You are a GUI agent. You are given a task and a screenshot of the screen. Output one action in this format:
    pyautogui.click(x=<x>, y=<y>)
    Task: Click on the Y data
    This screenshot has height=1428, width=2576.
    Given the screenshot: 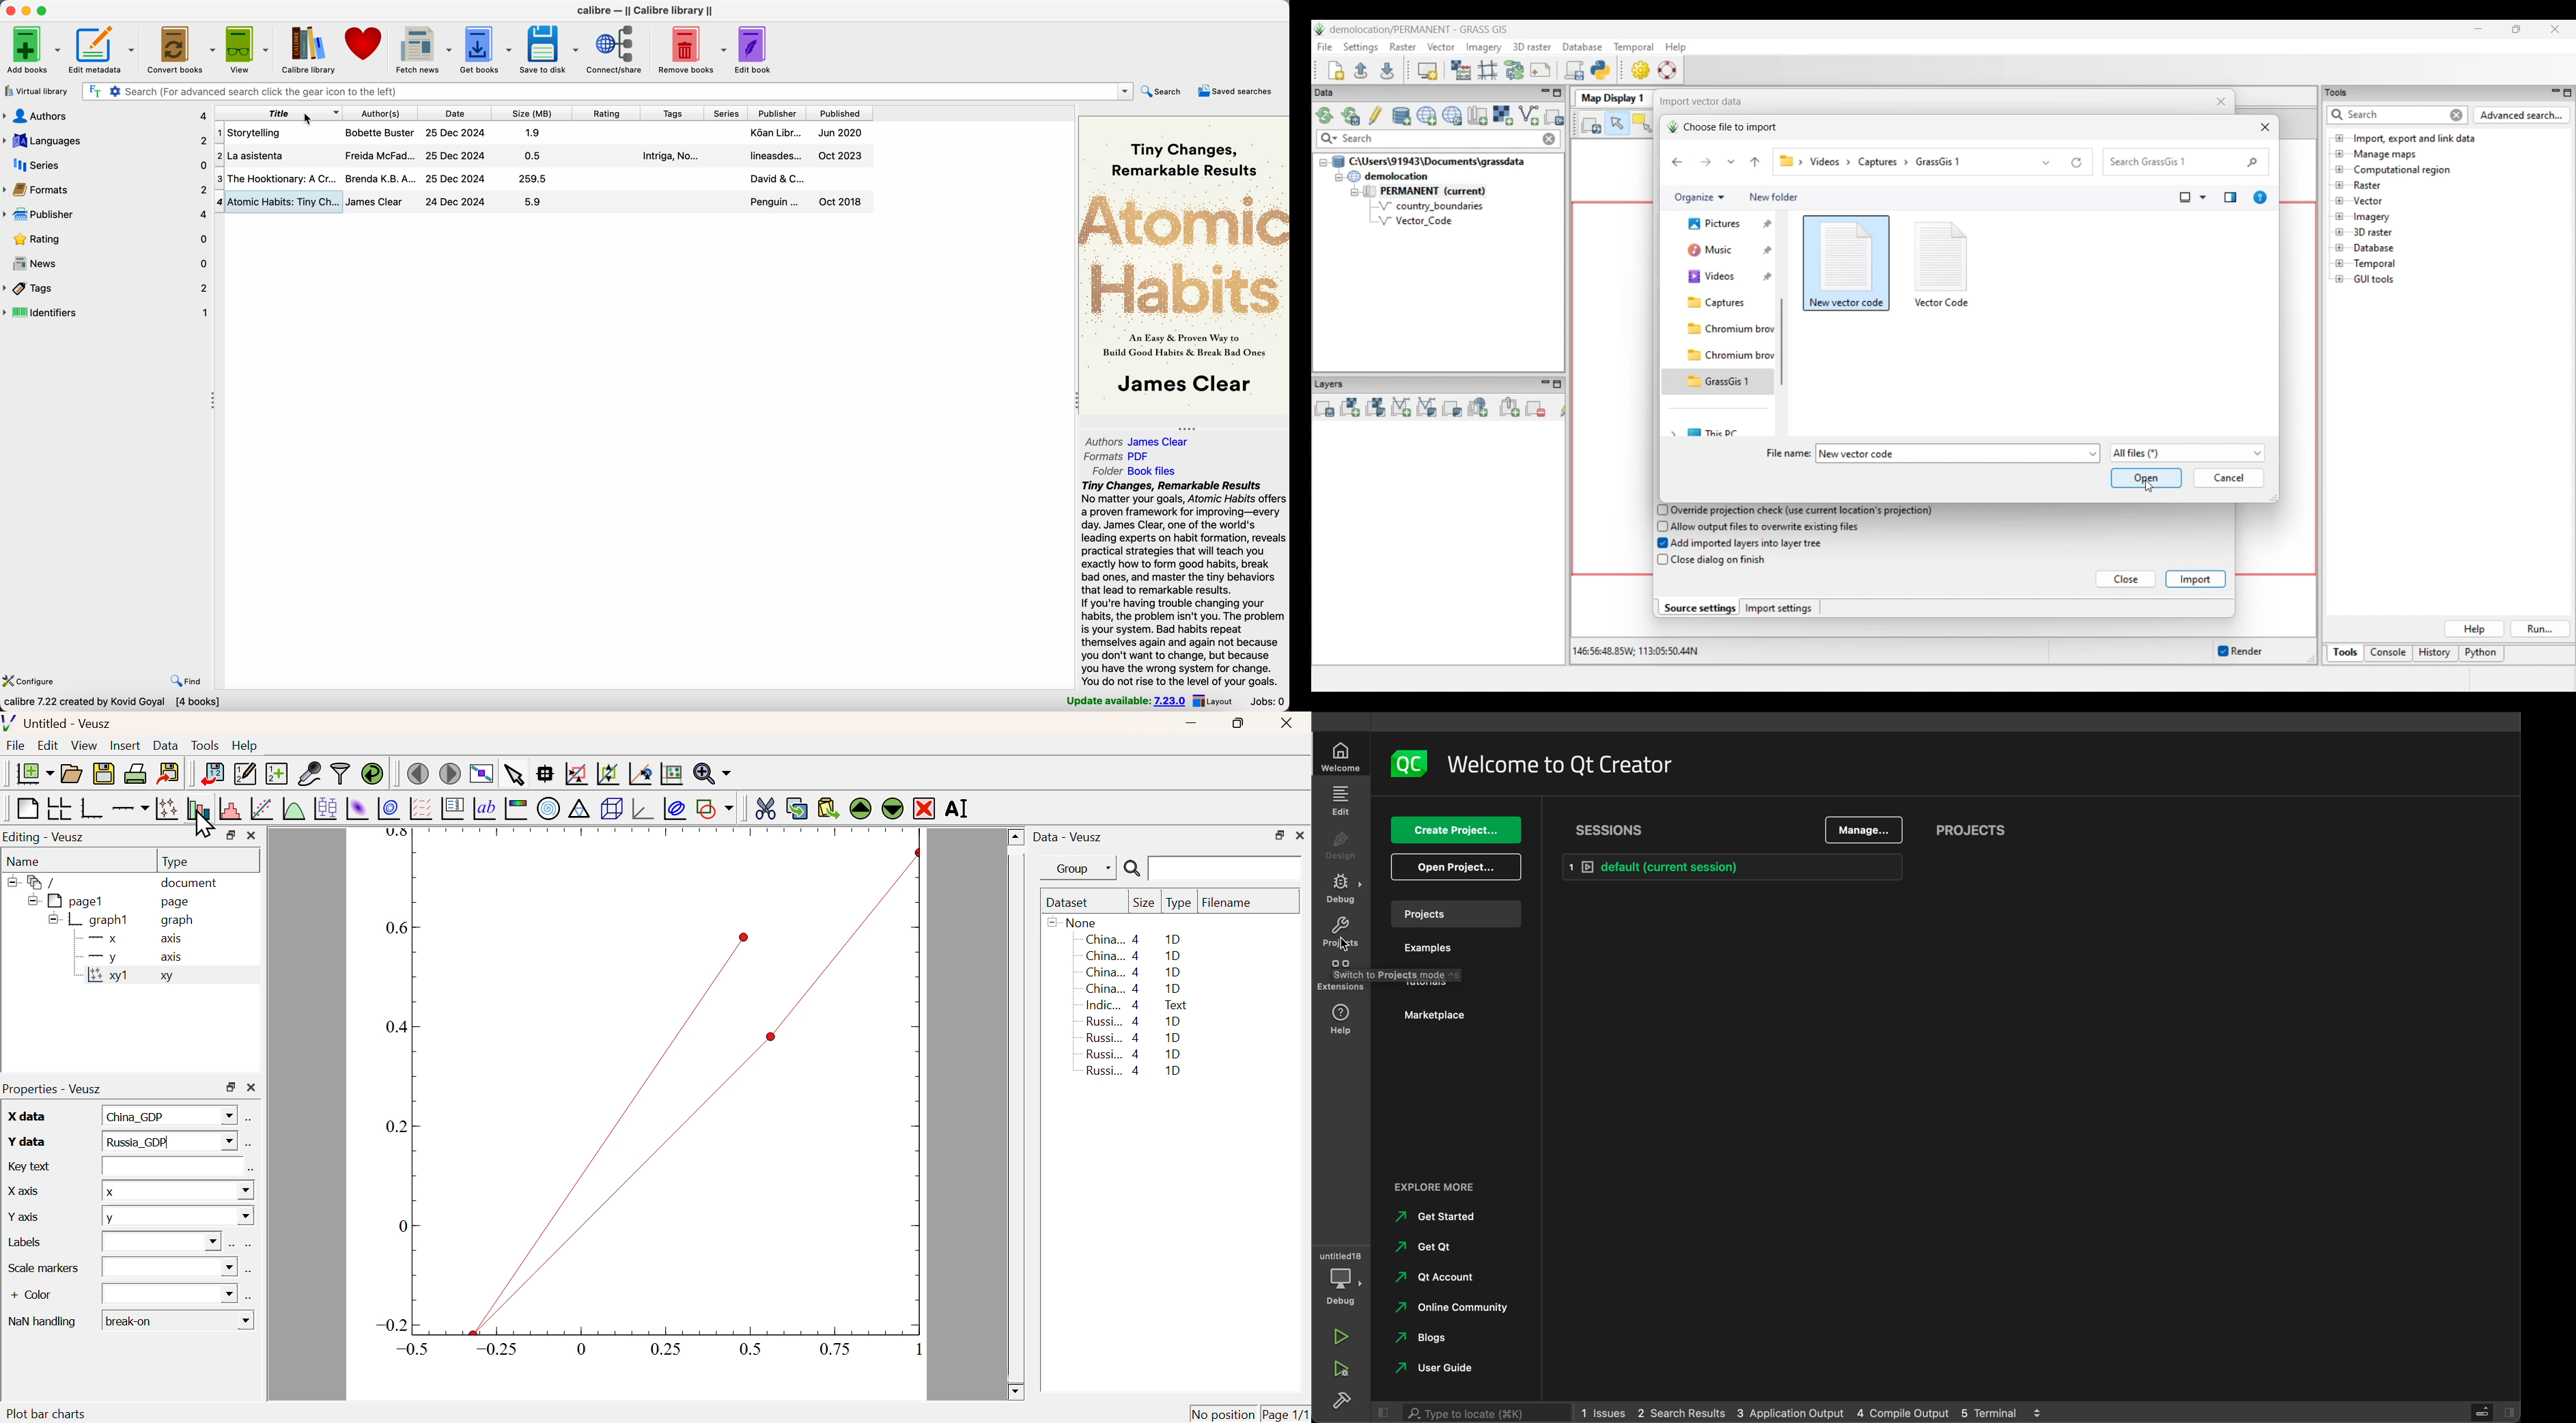 What is the action you would take?
    pyautogui.click(x=23, y=1140)
    